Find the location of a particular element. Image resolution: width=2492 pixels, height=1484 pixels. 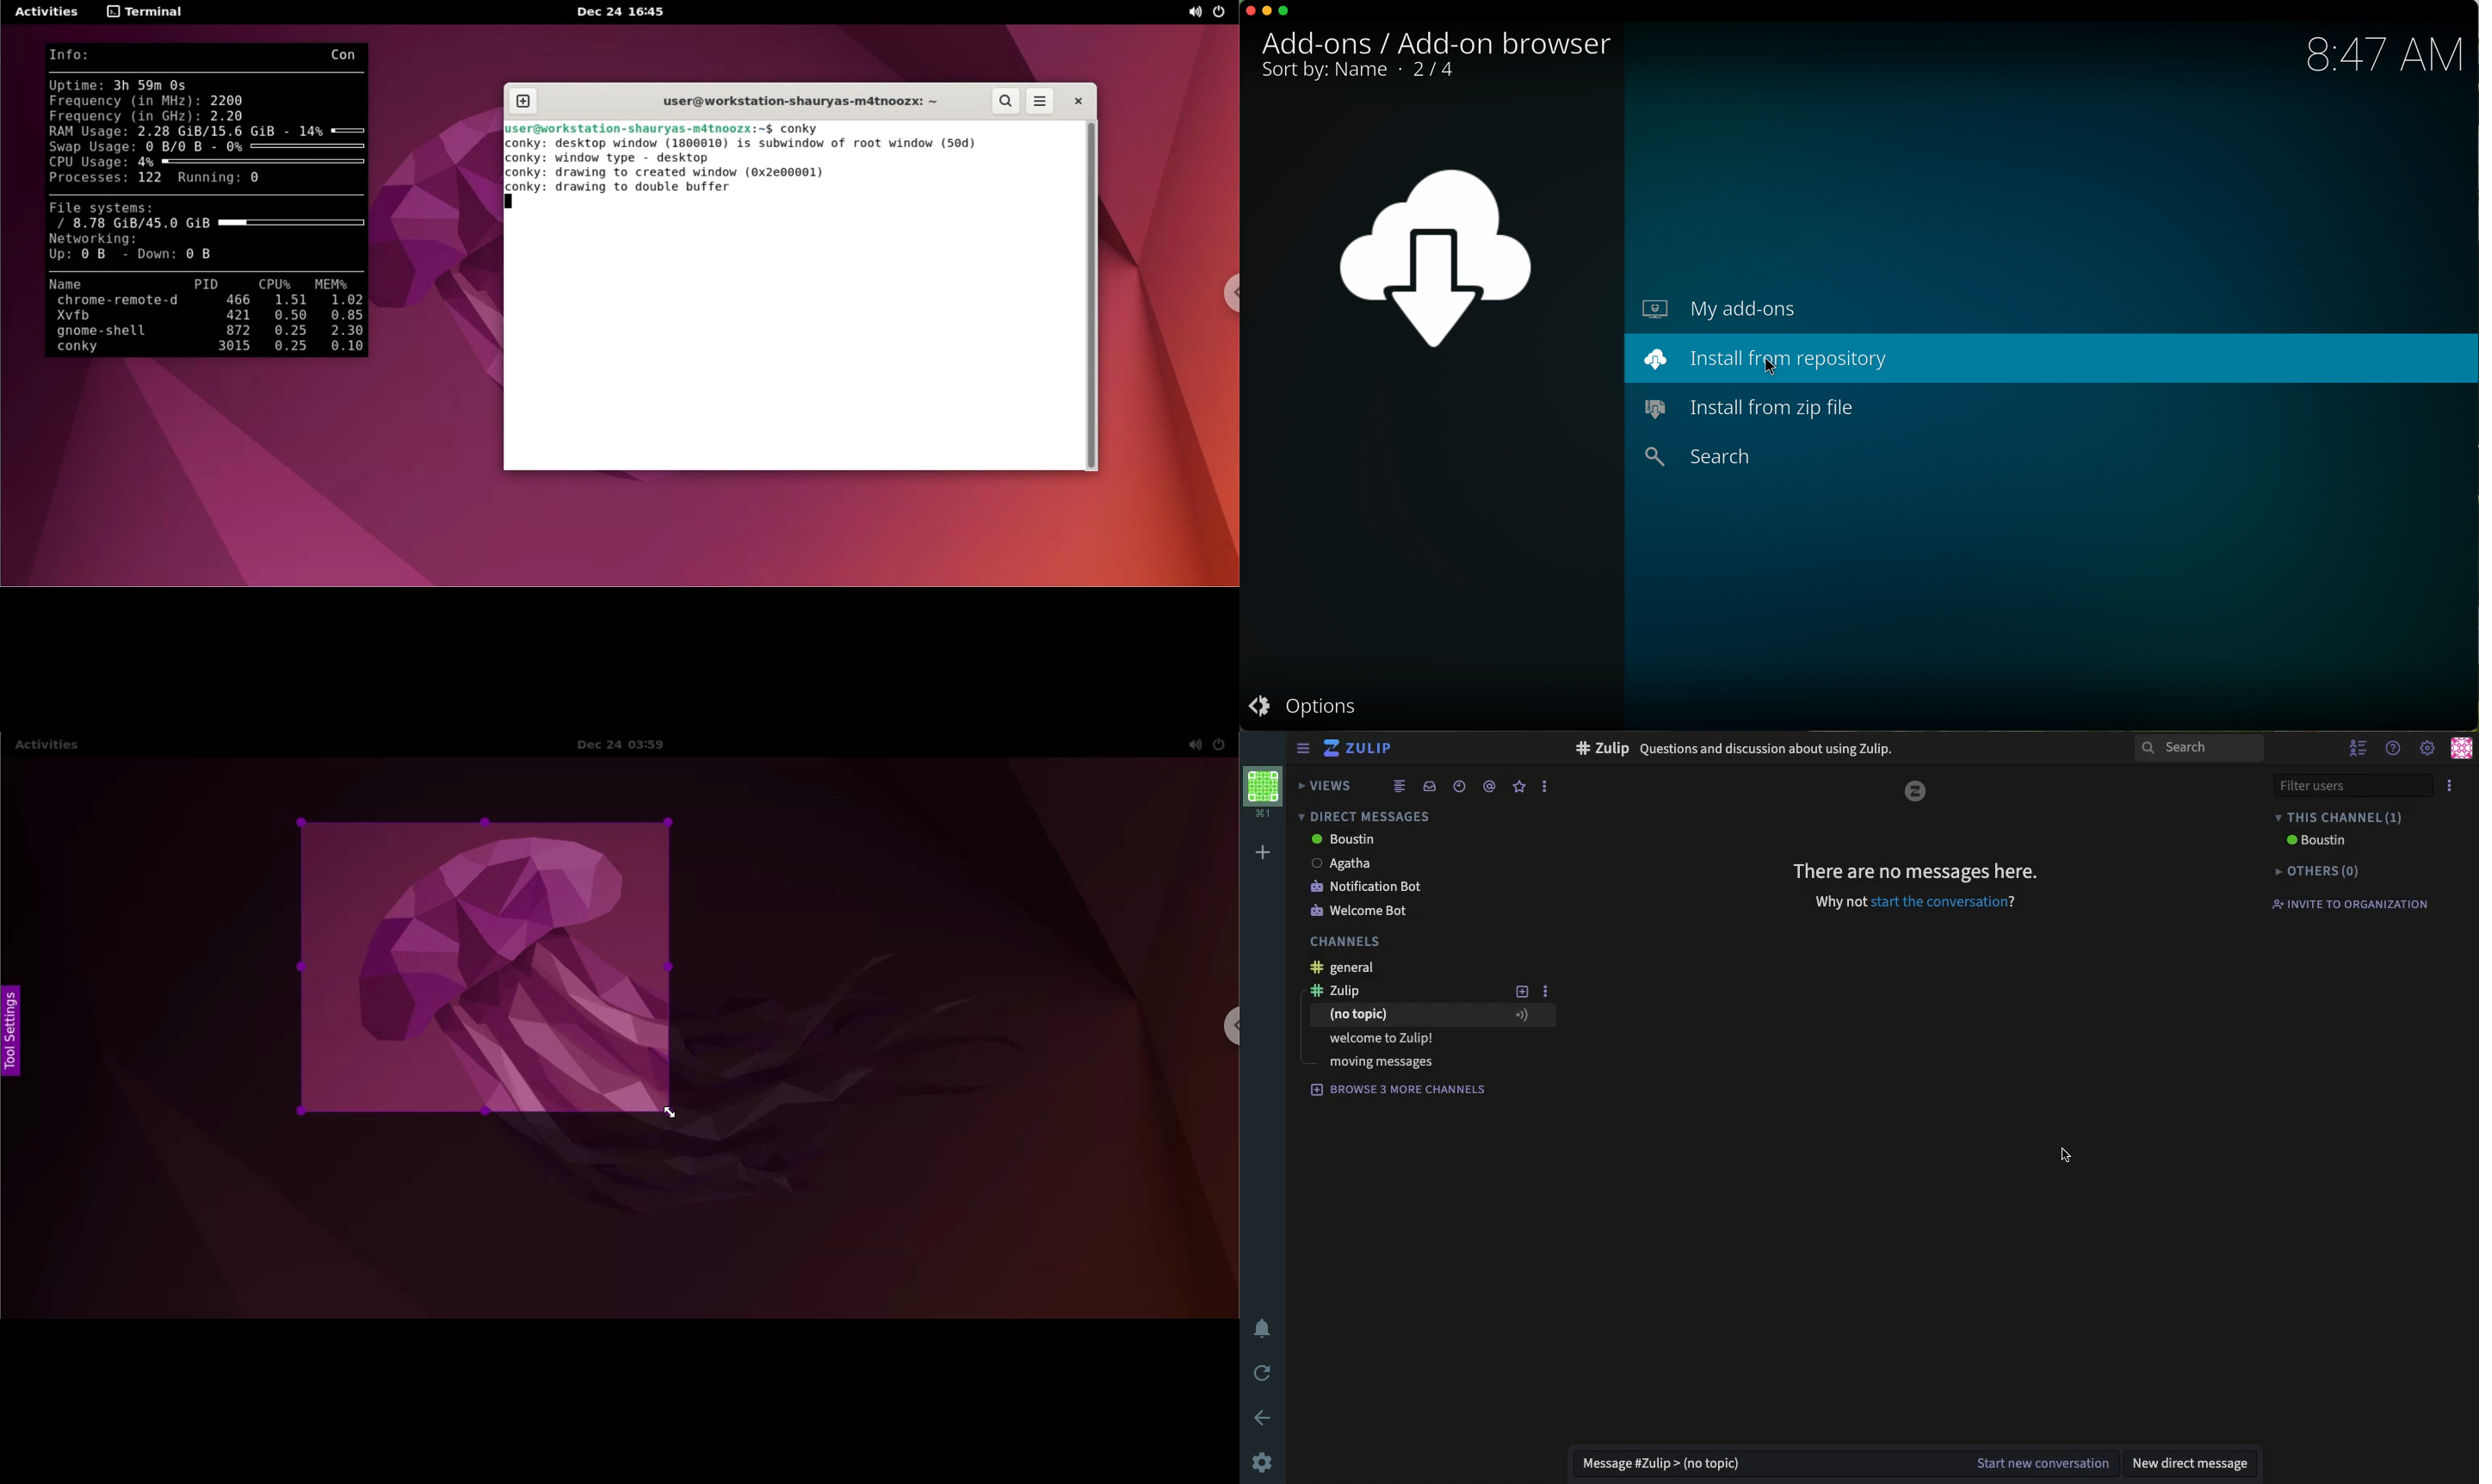

options is located at coordinates (1302, 707).